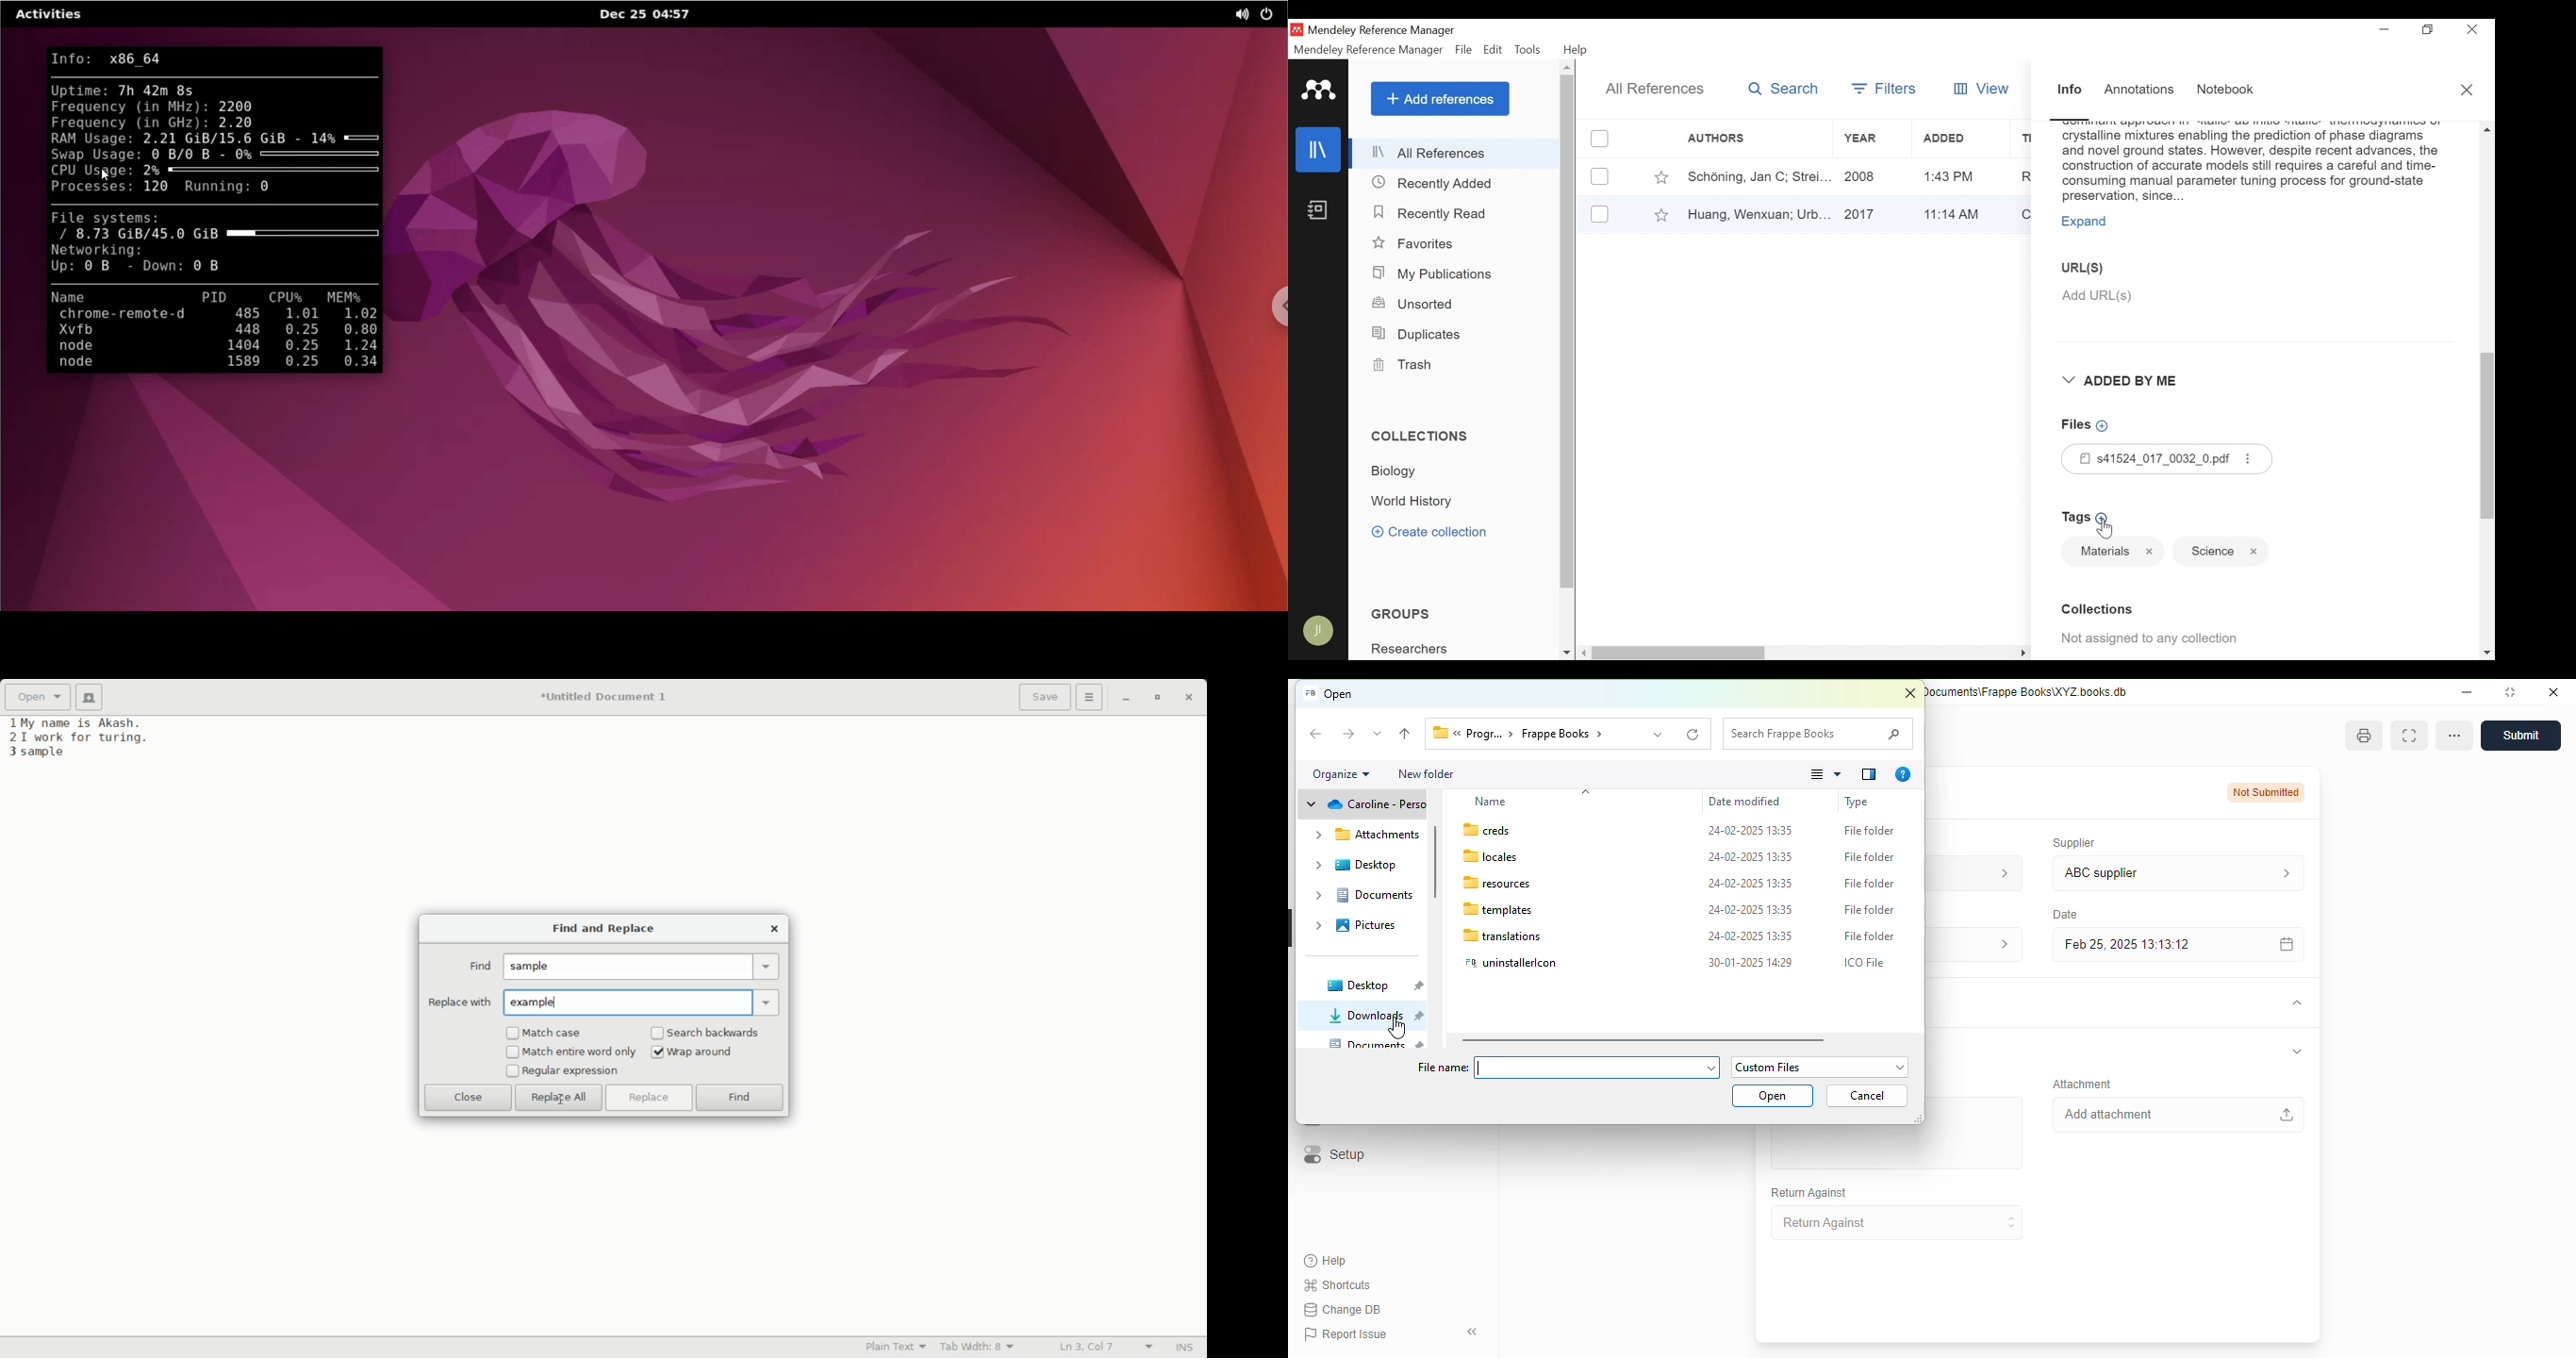  I want to click on option, so click(2454, 736).